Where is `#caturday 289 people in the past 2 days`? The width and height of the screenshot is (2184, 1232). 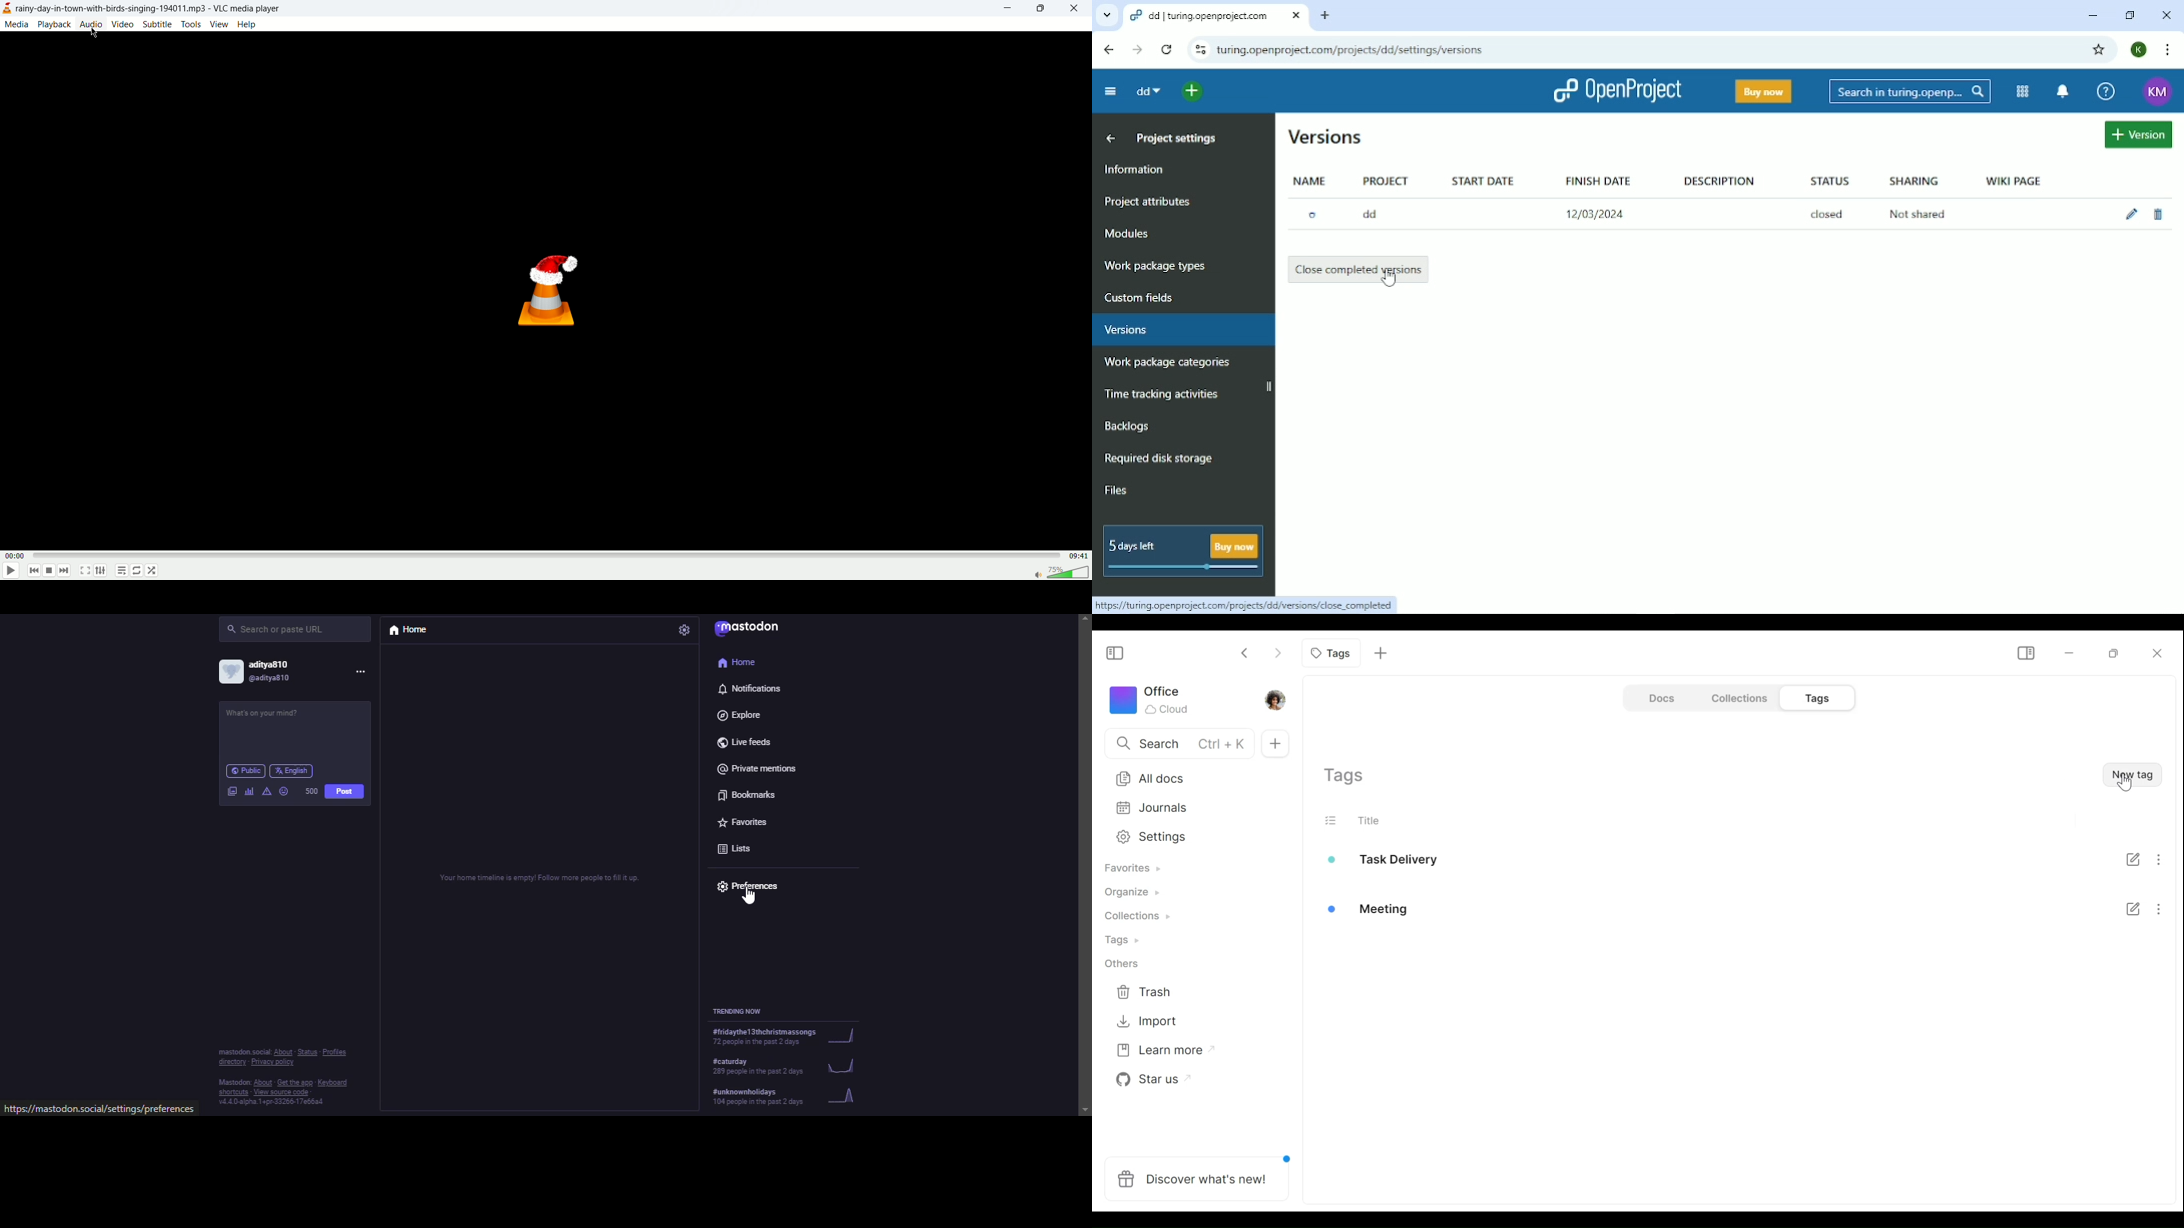 #caturday 289 people in the past 2 days is located at coordinates (787, 1066).